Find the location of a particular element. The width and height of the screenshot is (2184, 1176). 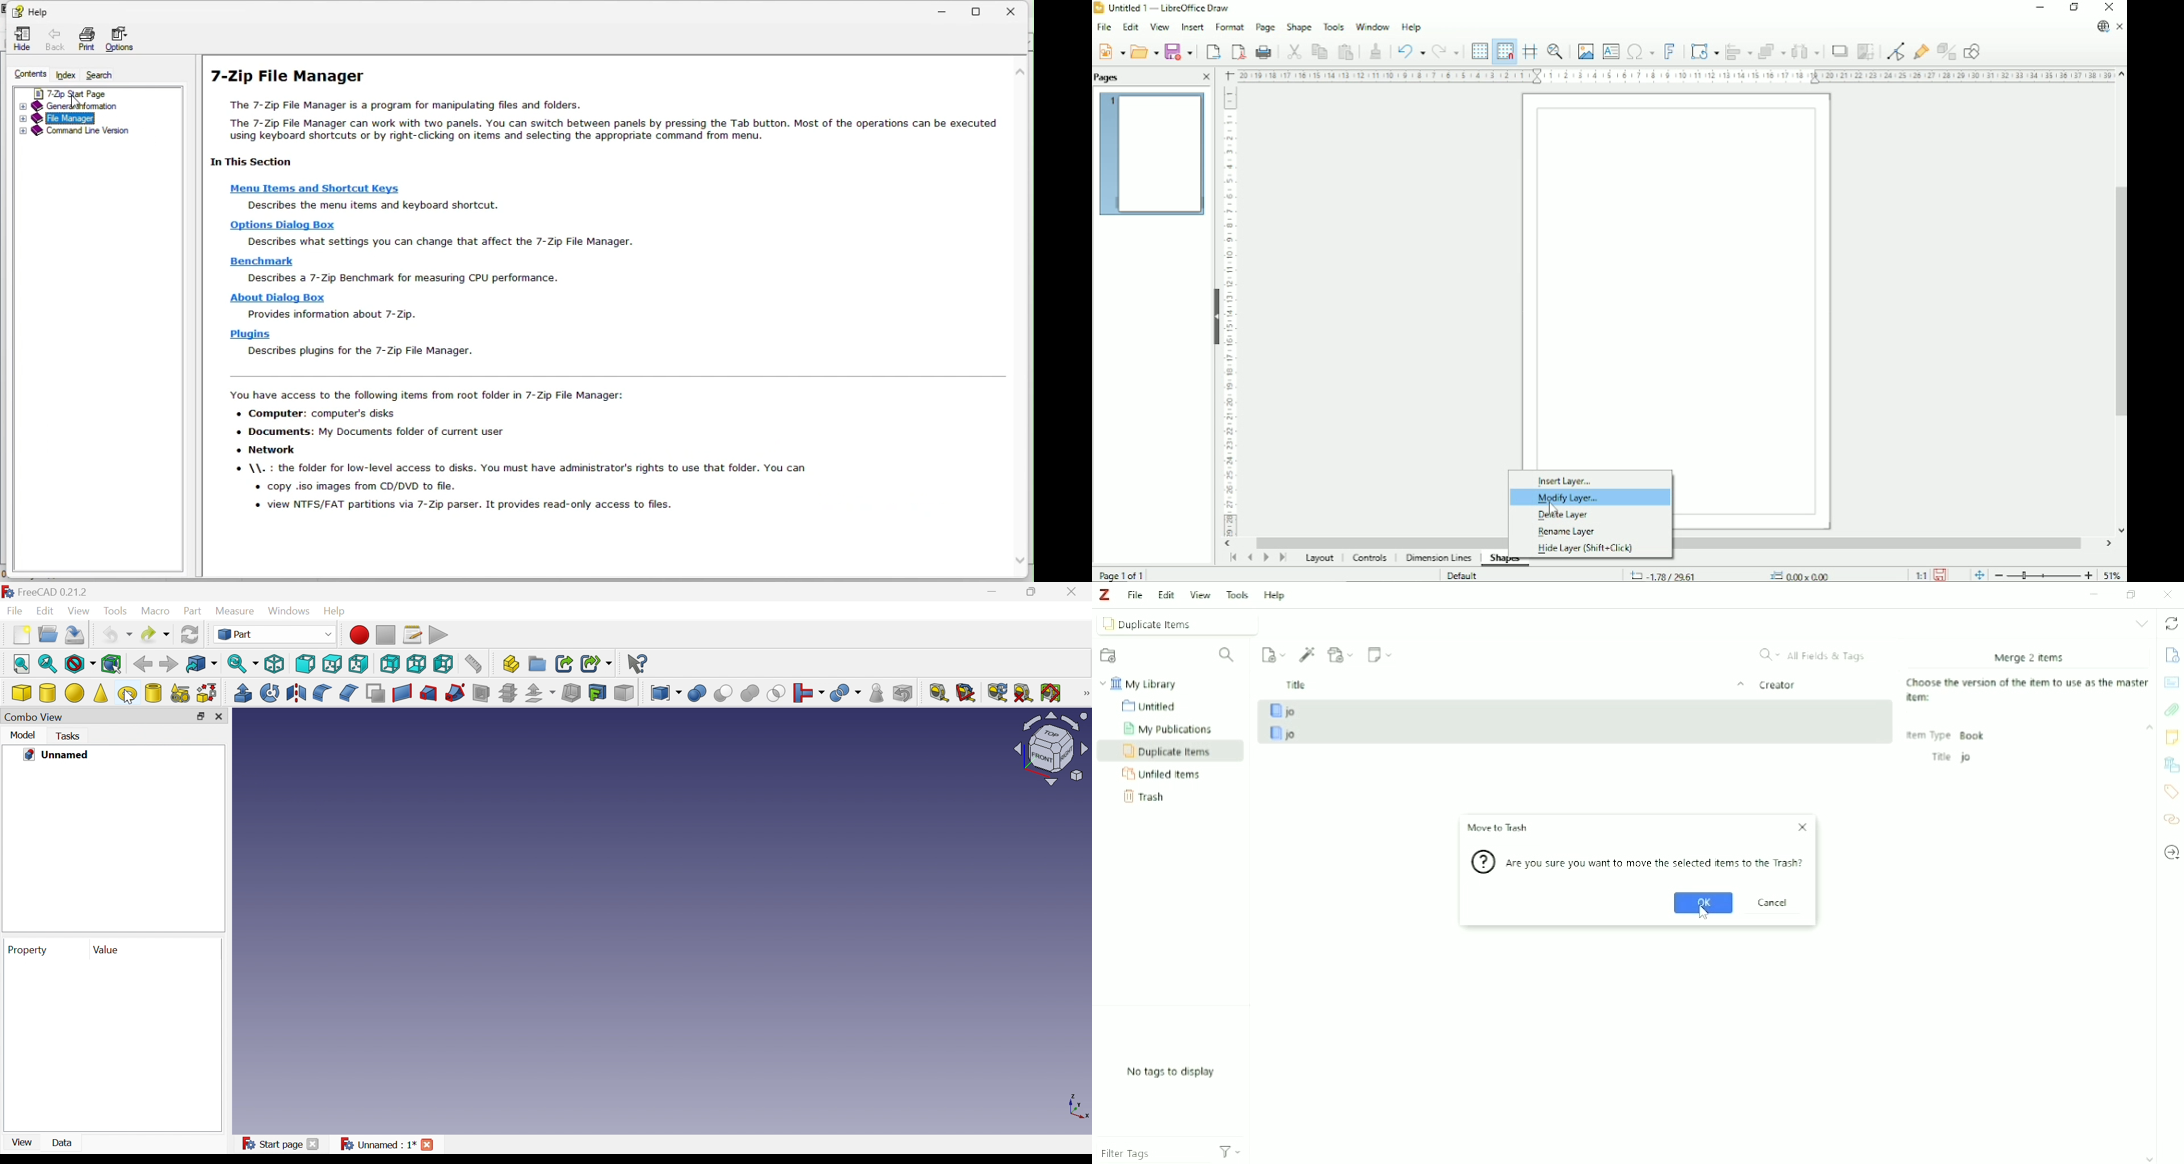

Vertical scroll button is located at coordinates (2120, 75).